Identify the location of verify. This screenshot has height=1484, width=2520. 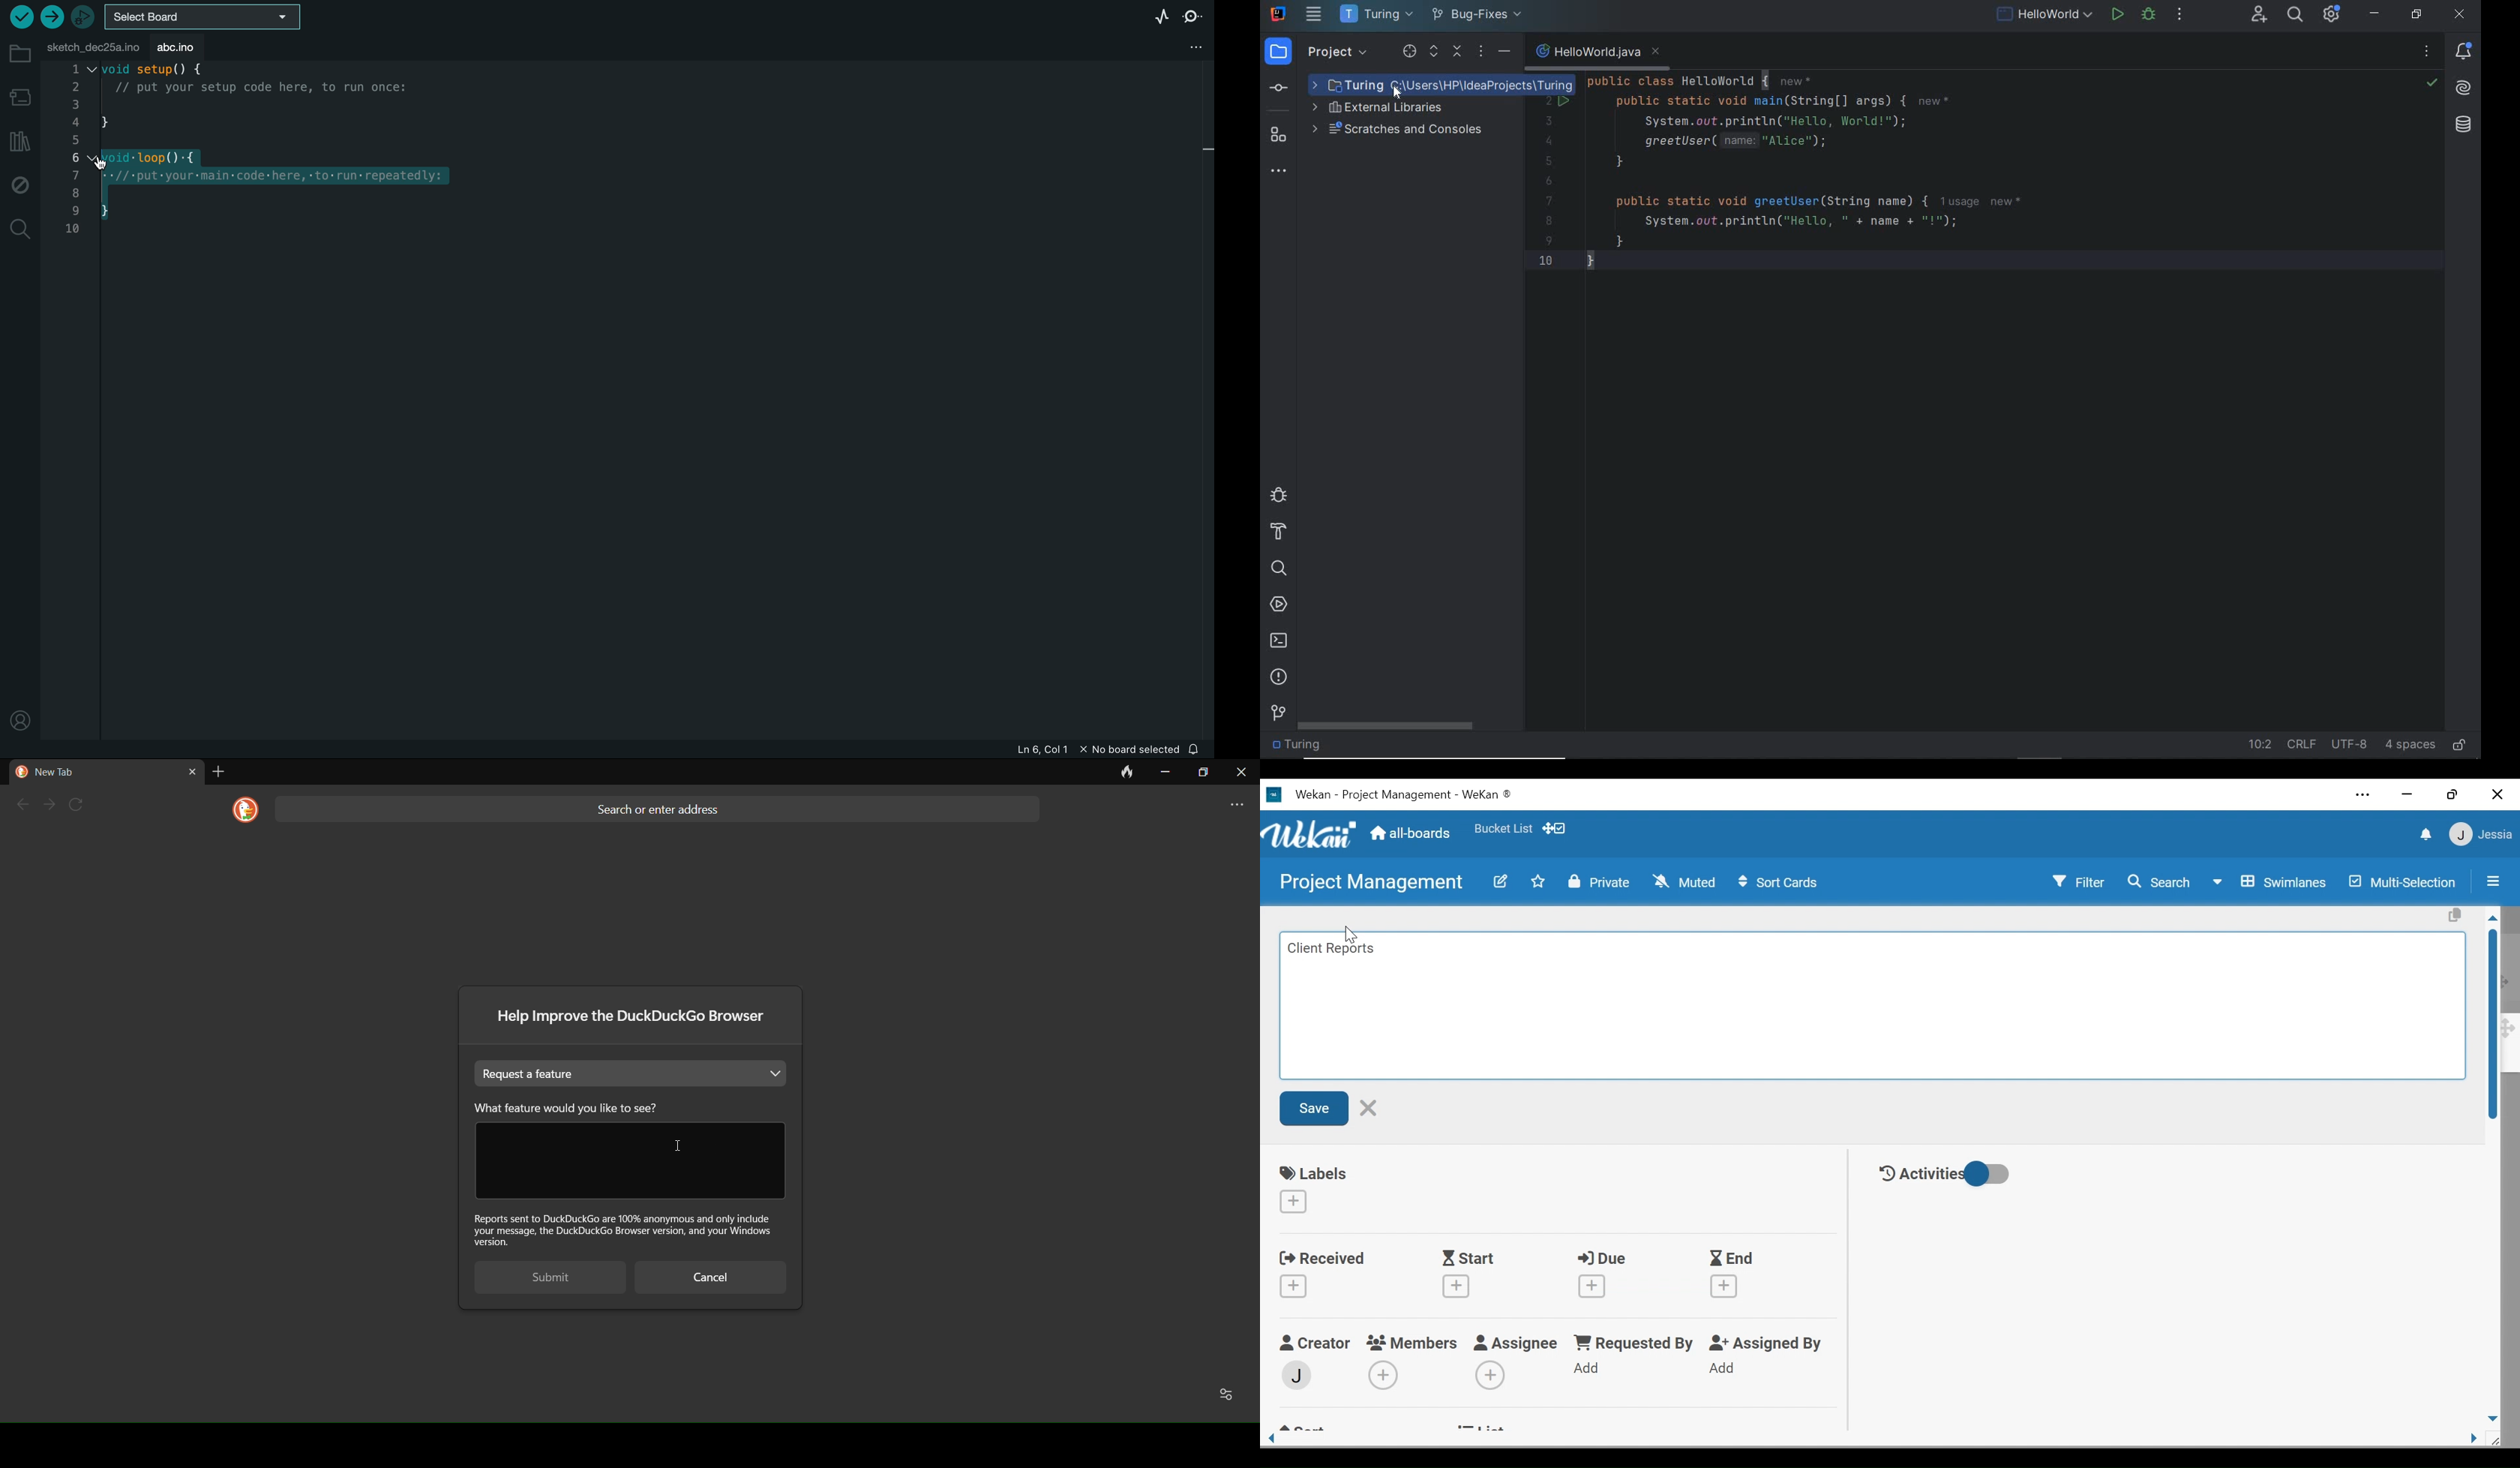
(20, 16).